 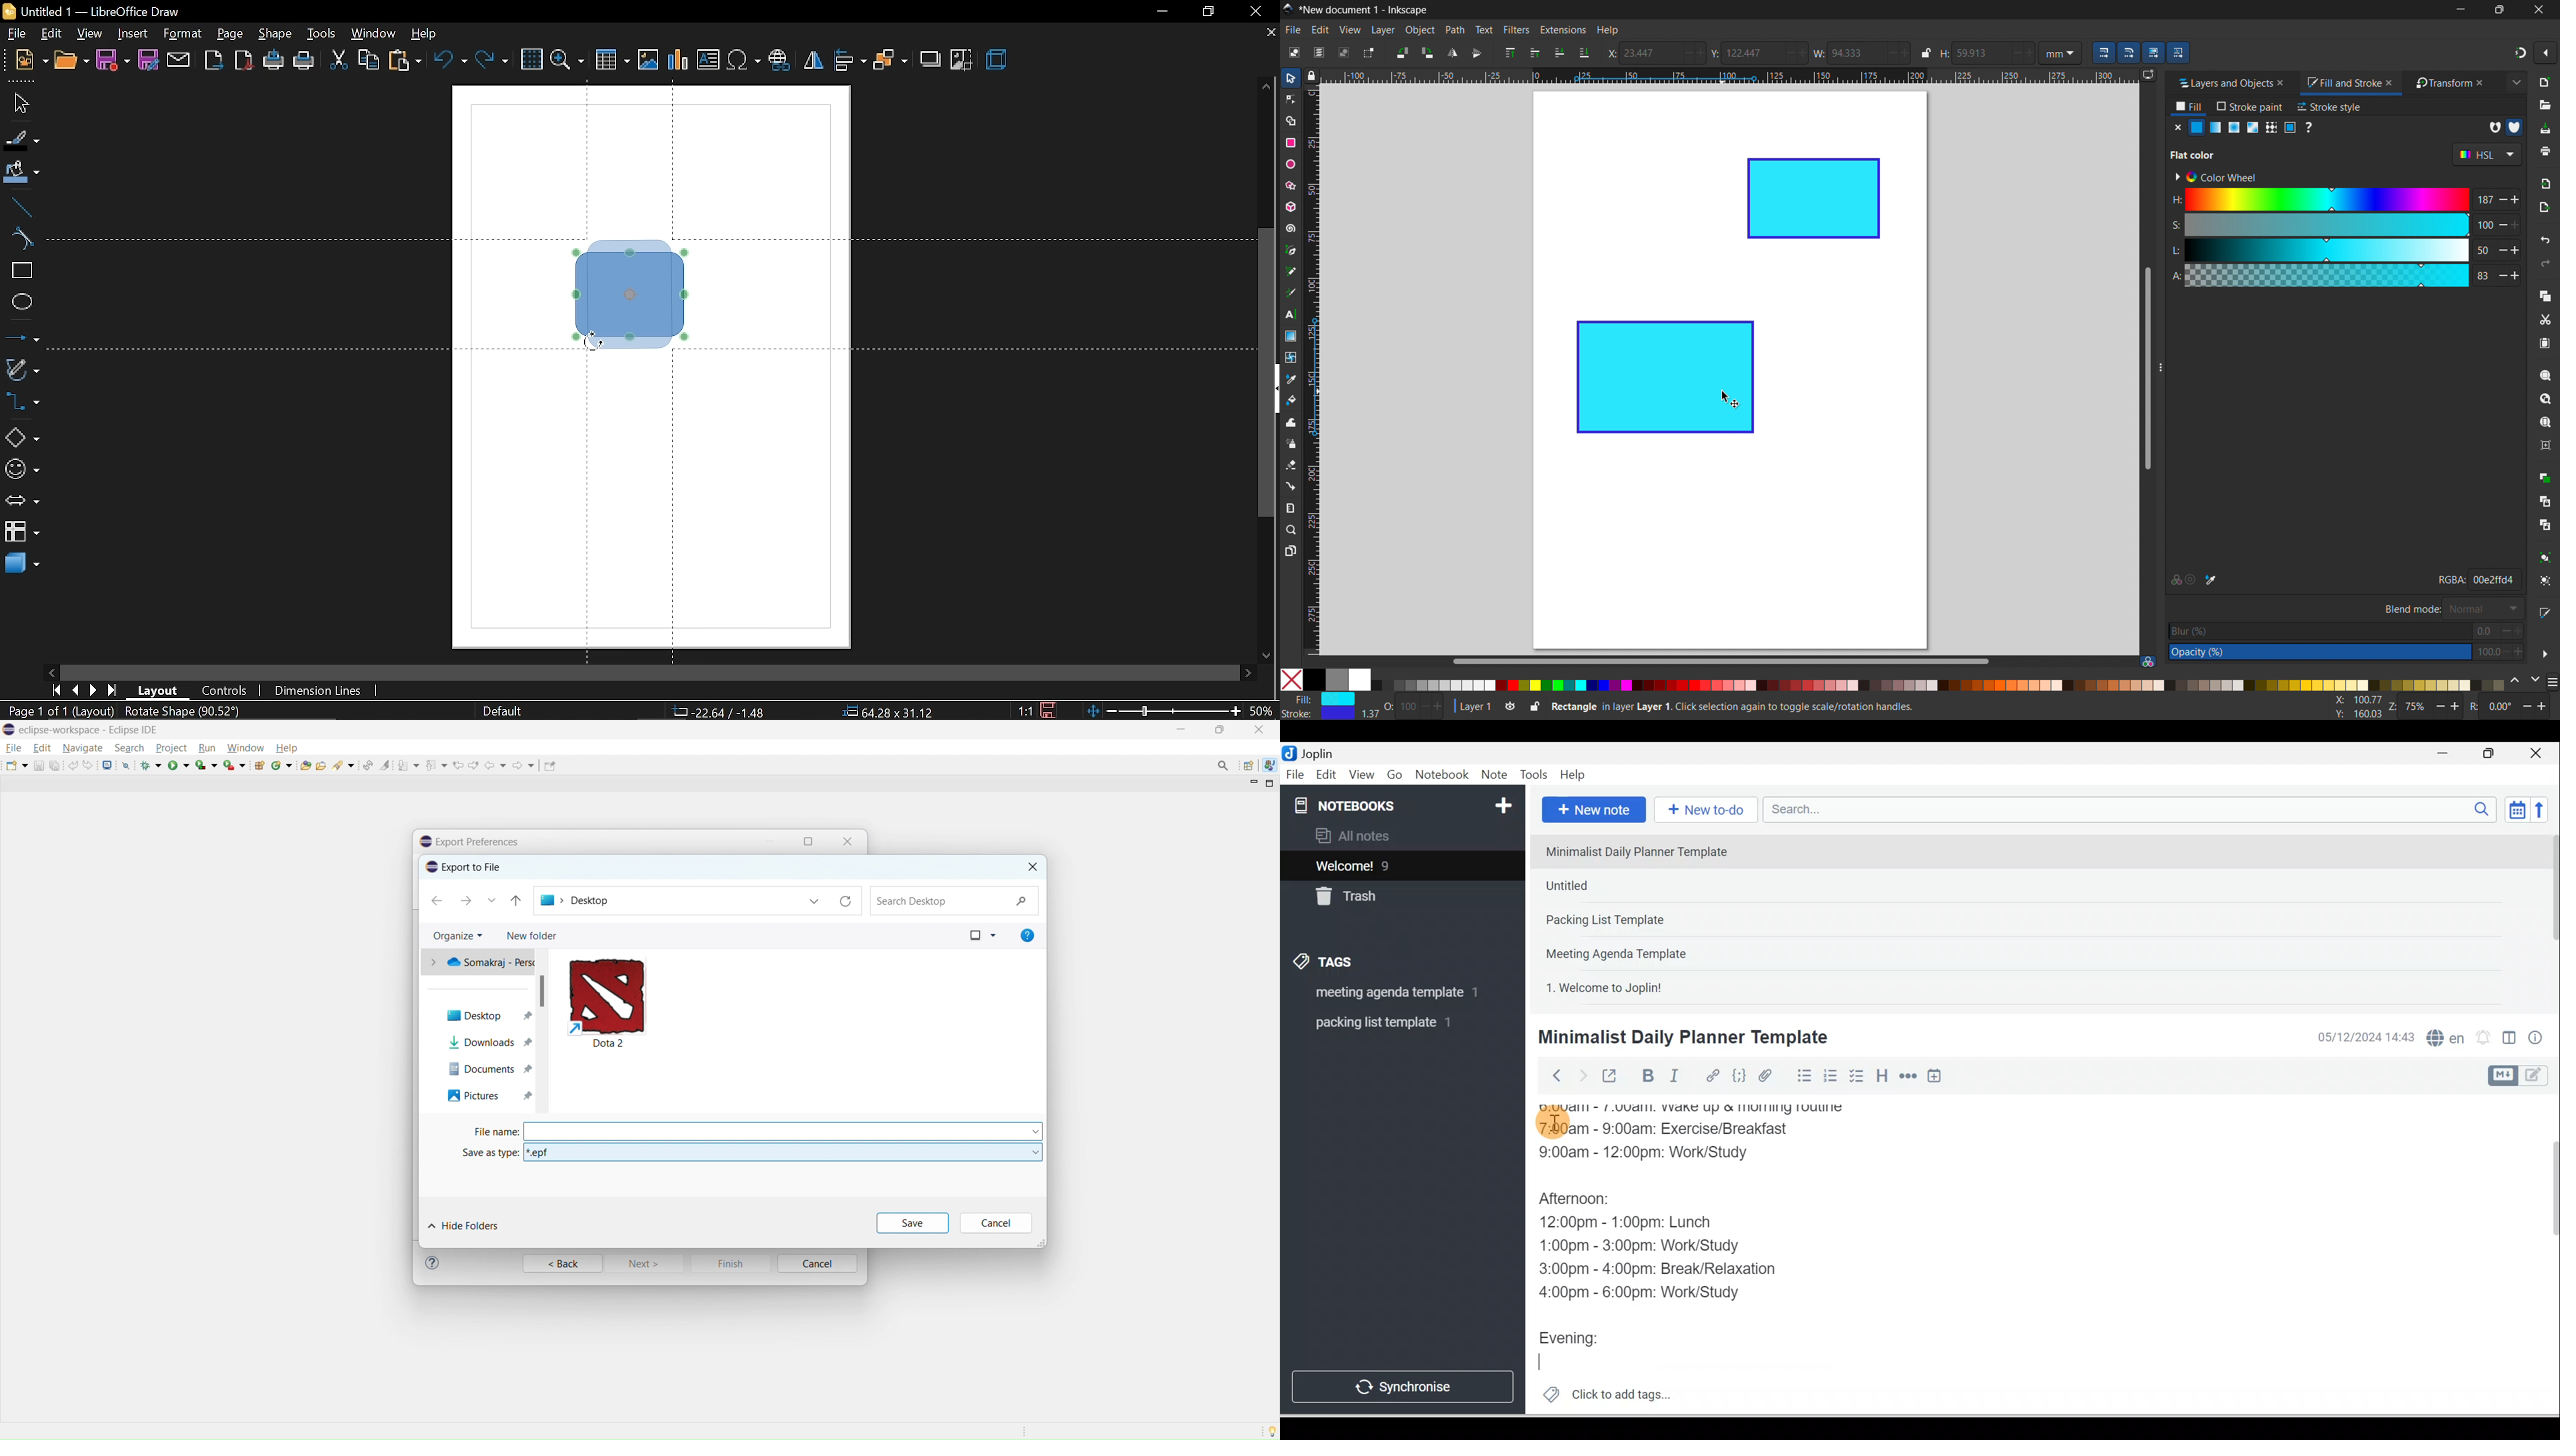 I want to click on Bold, so click(x=1646, y=1076).